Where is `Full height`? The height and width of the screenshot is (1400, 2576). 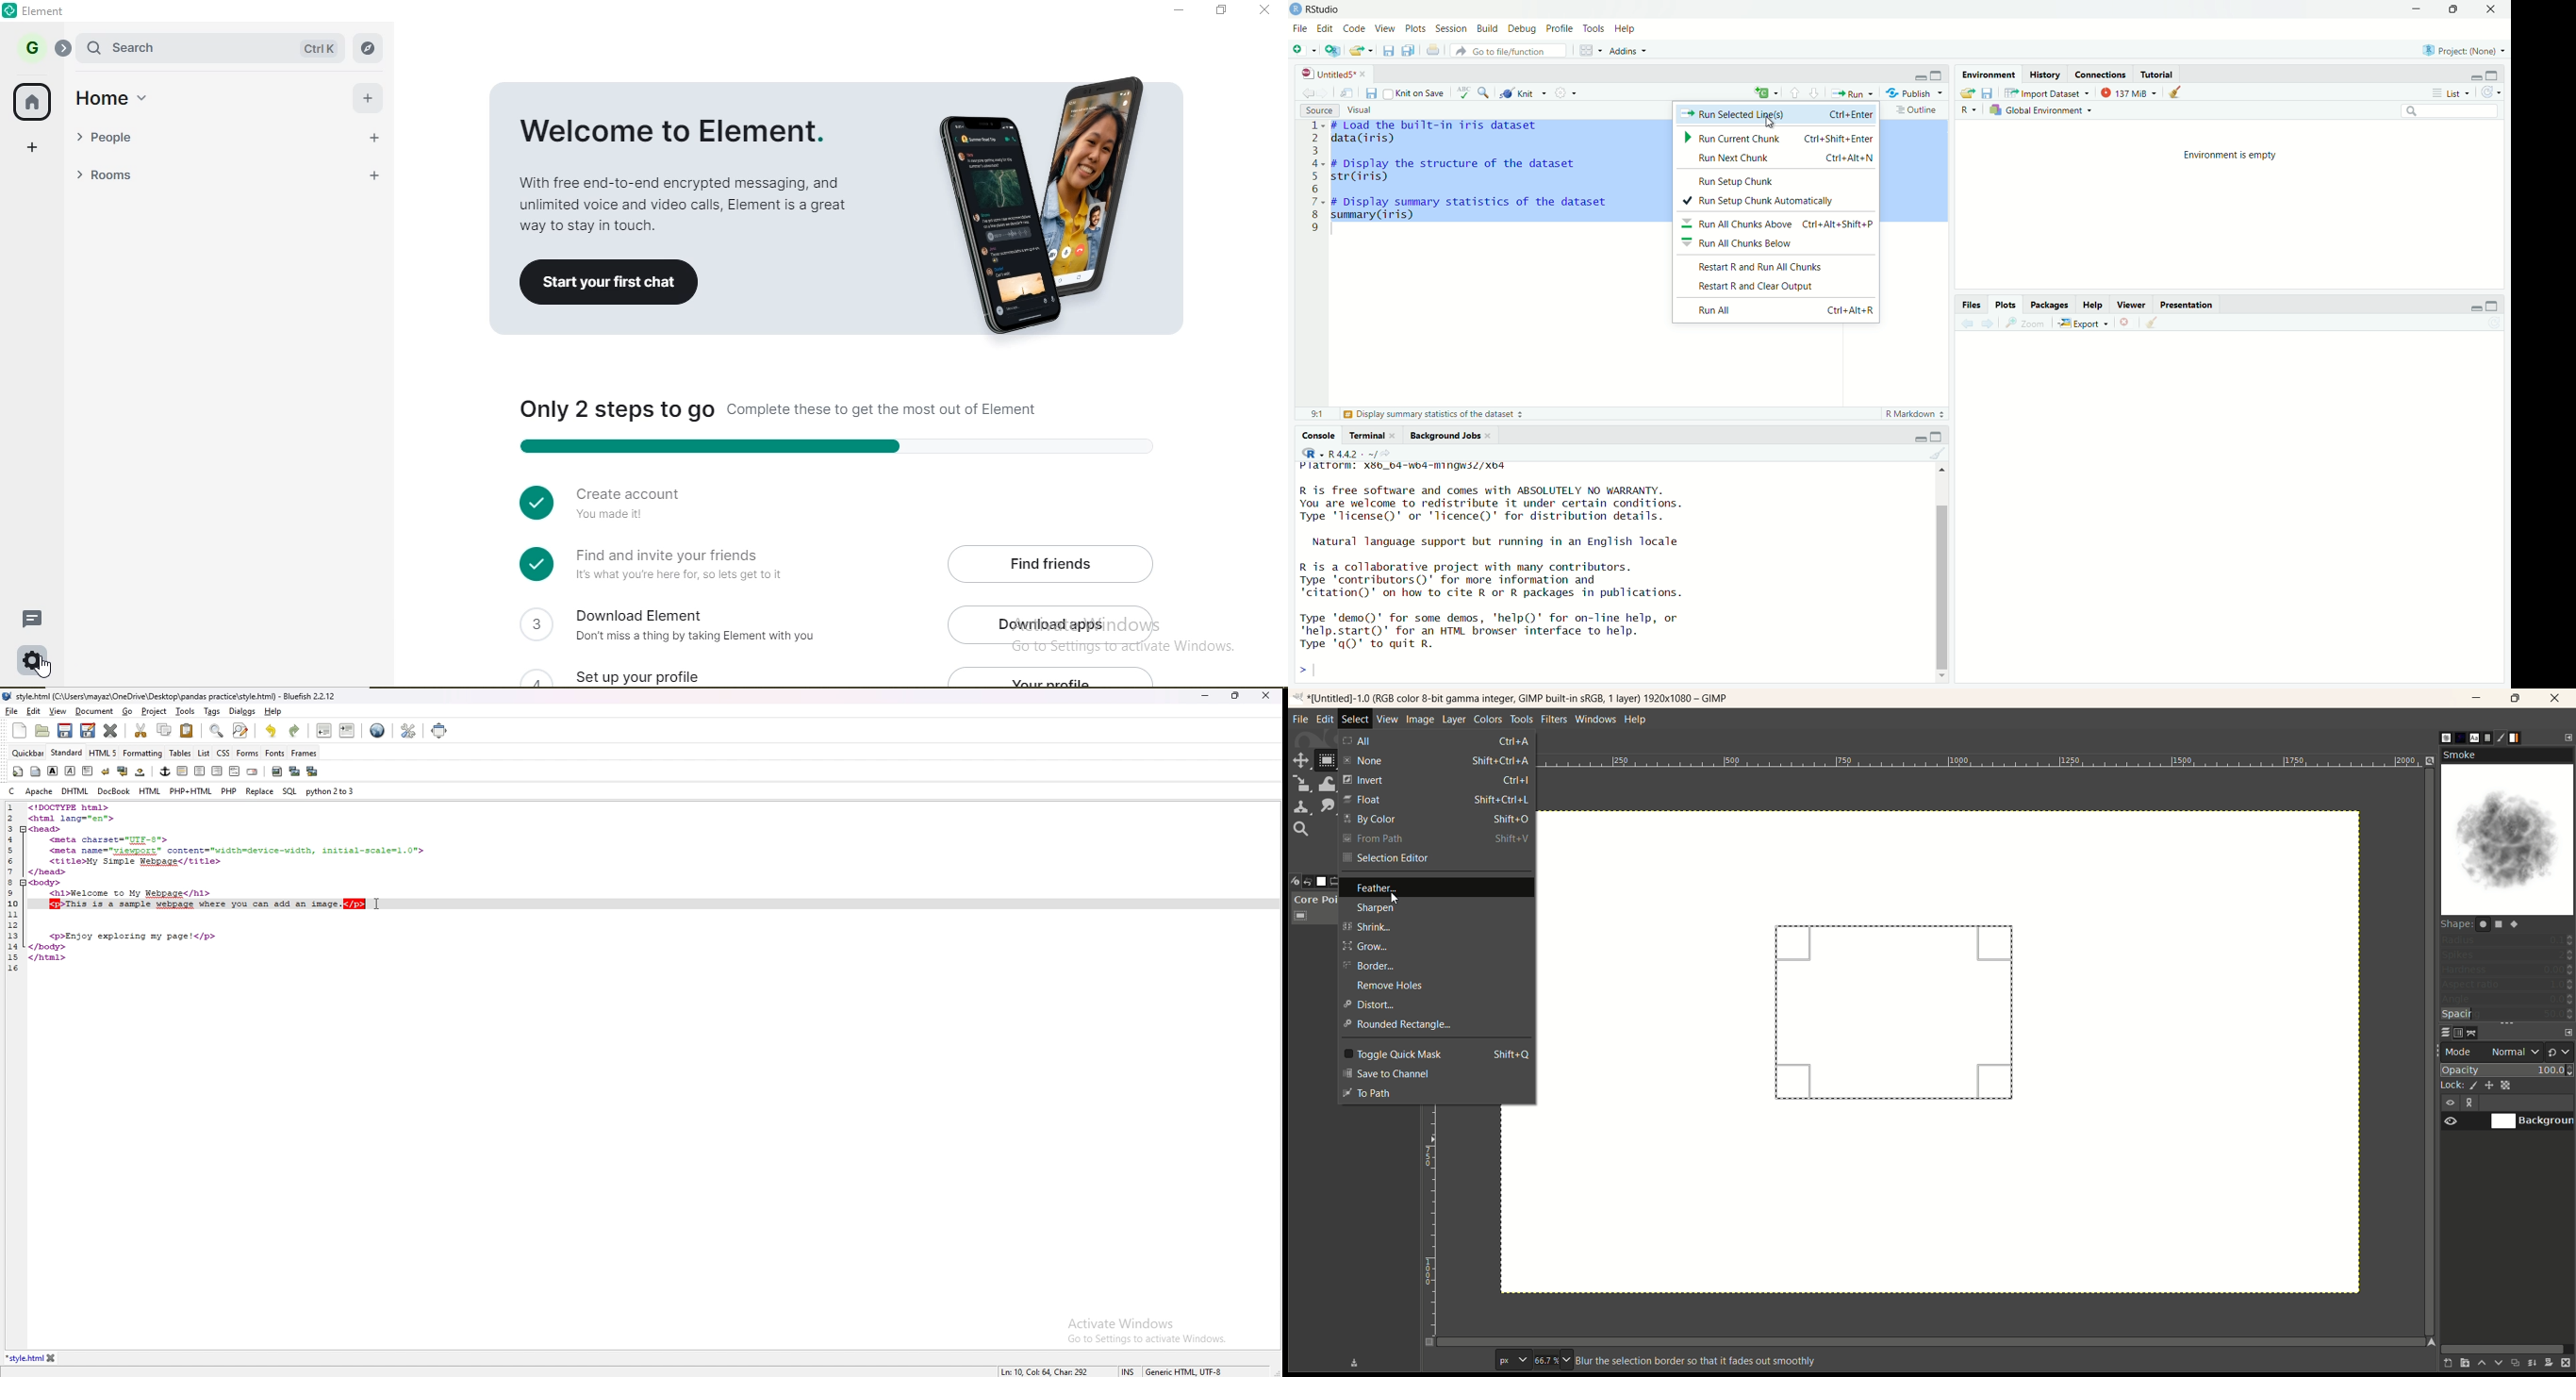 Full height is located at coordinates (1937, 75).